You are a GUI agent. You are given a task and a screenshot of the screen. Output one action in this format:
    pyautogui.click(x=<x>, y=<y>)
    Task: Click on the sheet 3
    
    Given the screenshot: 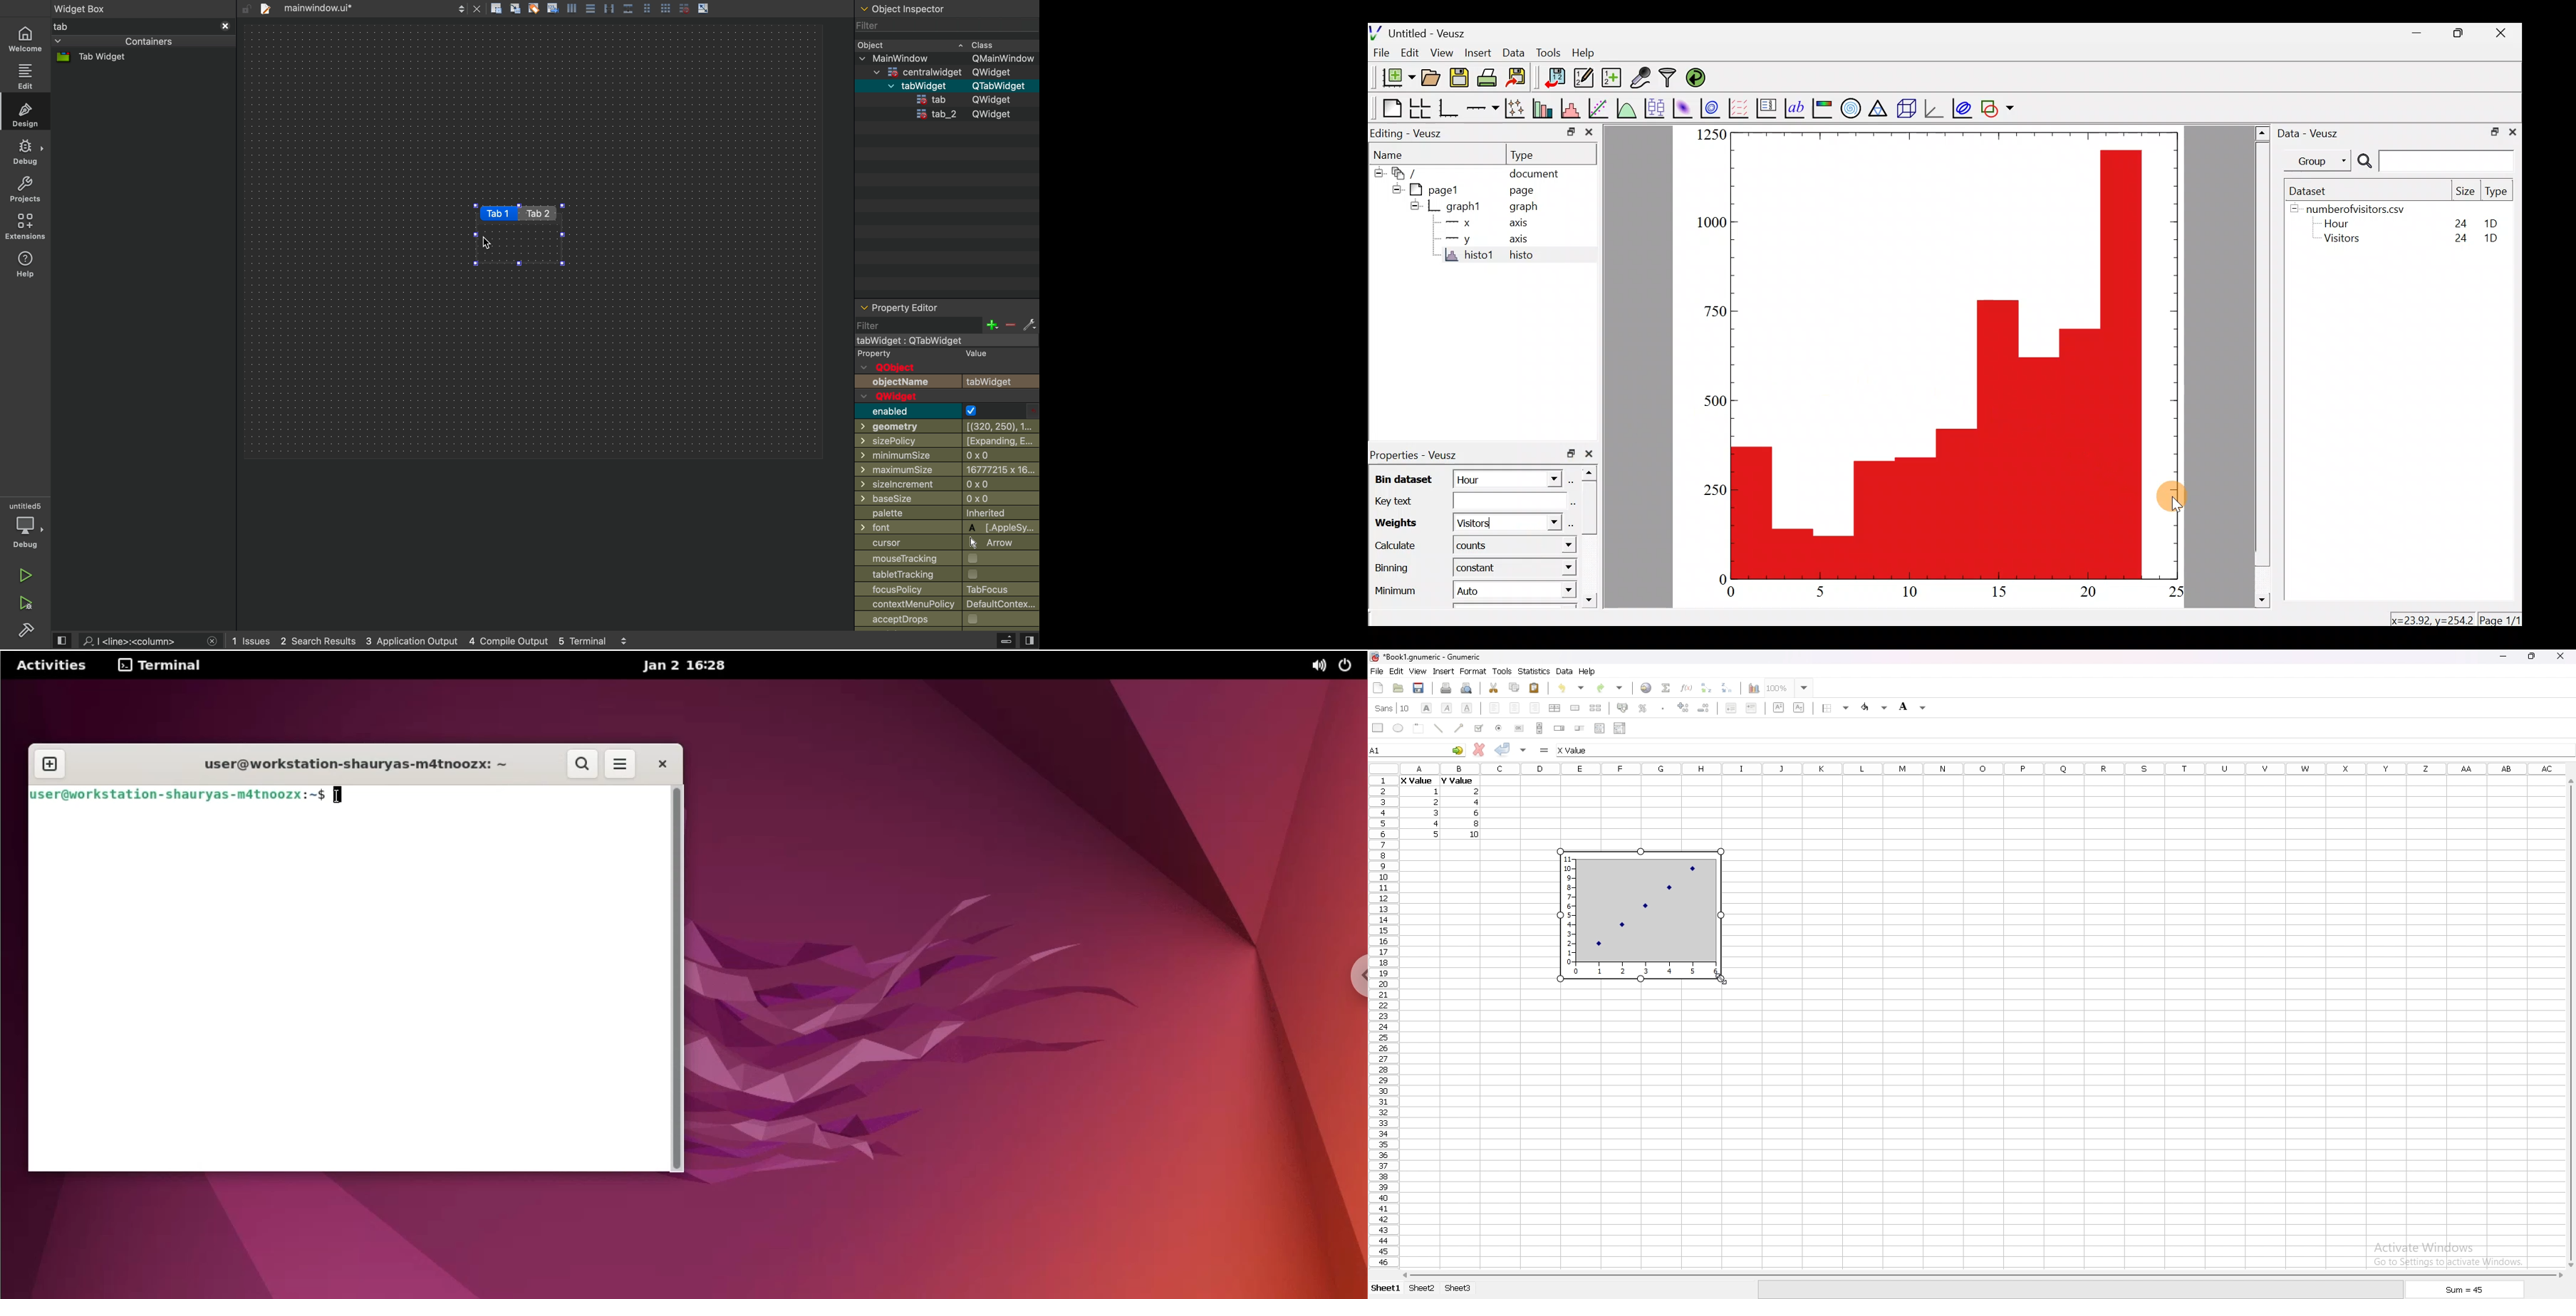 What is the action you would take?
    pyautogui.click(x=1458, y=1288)
    